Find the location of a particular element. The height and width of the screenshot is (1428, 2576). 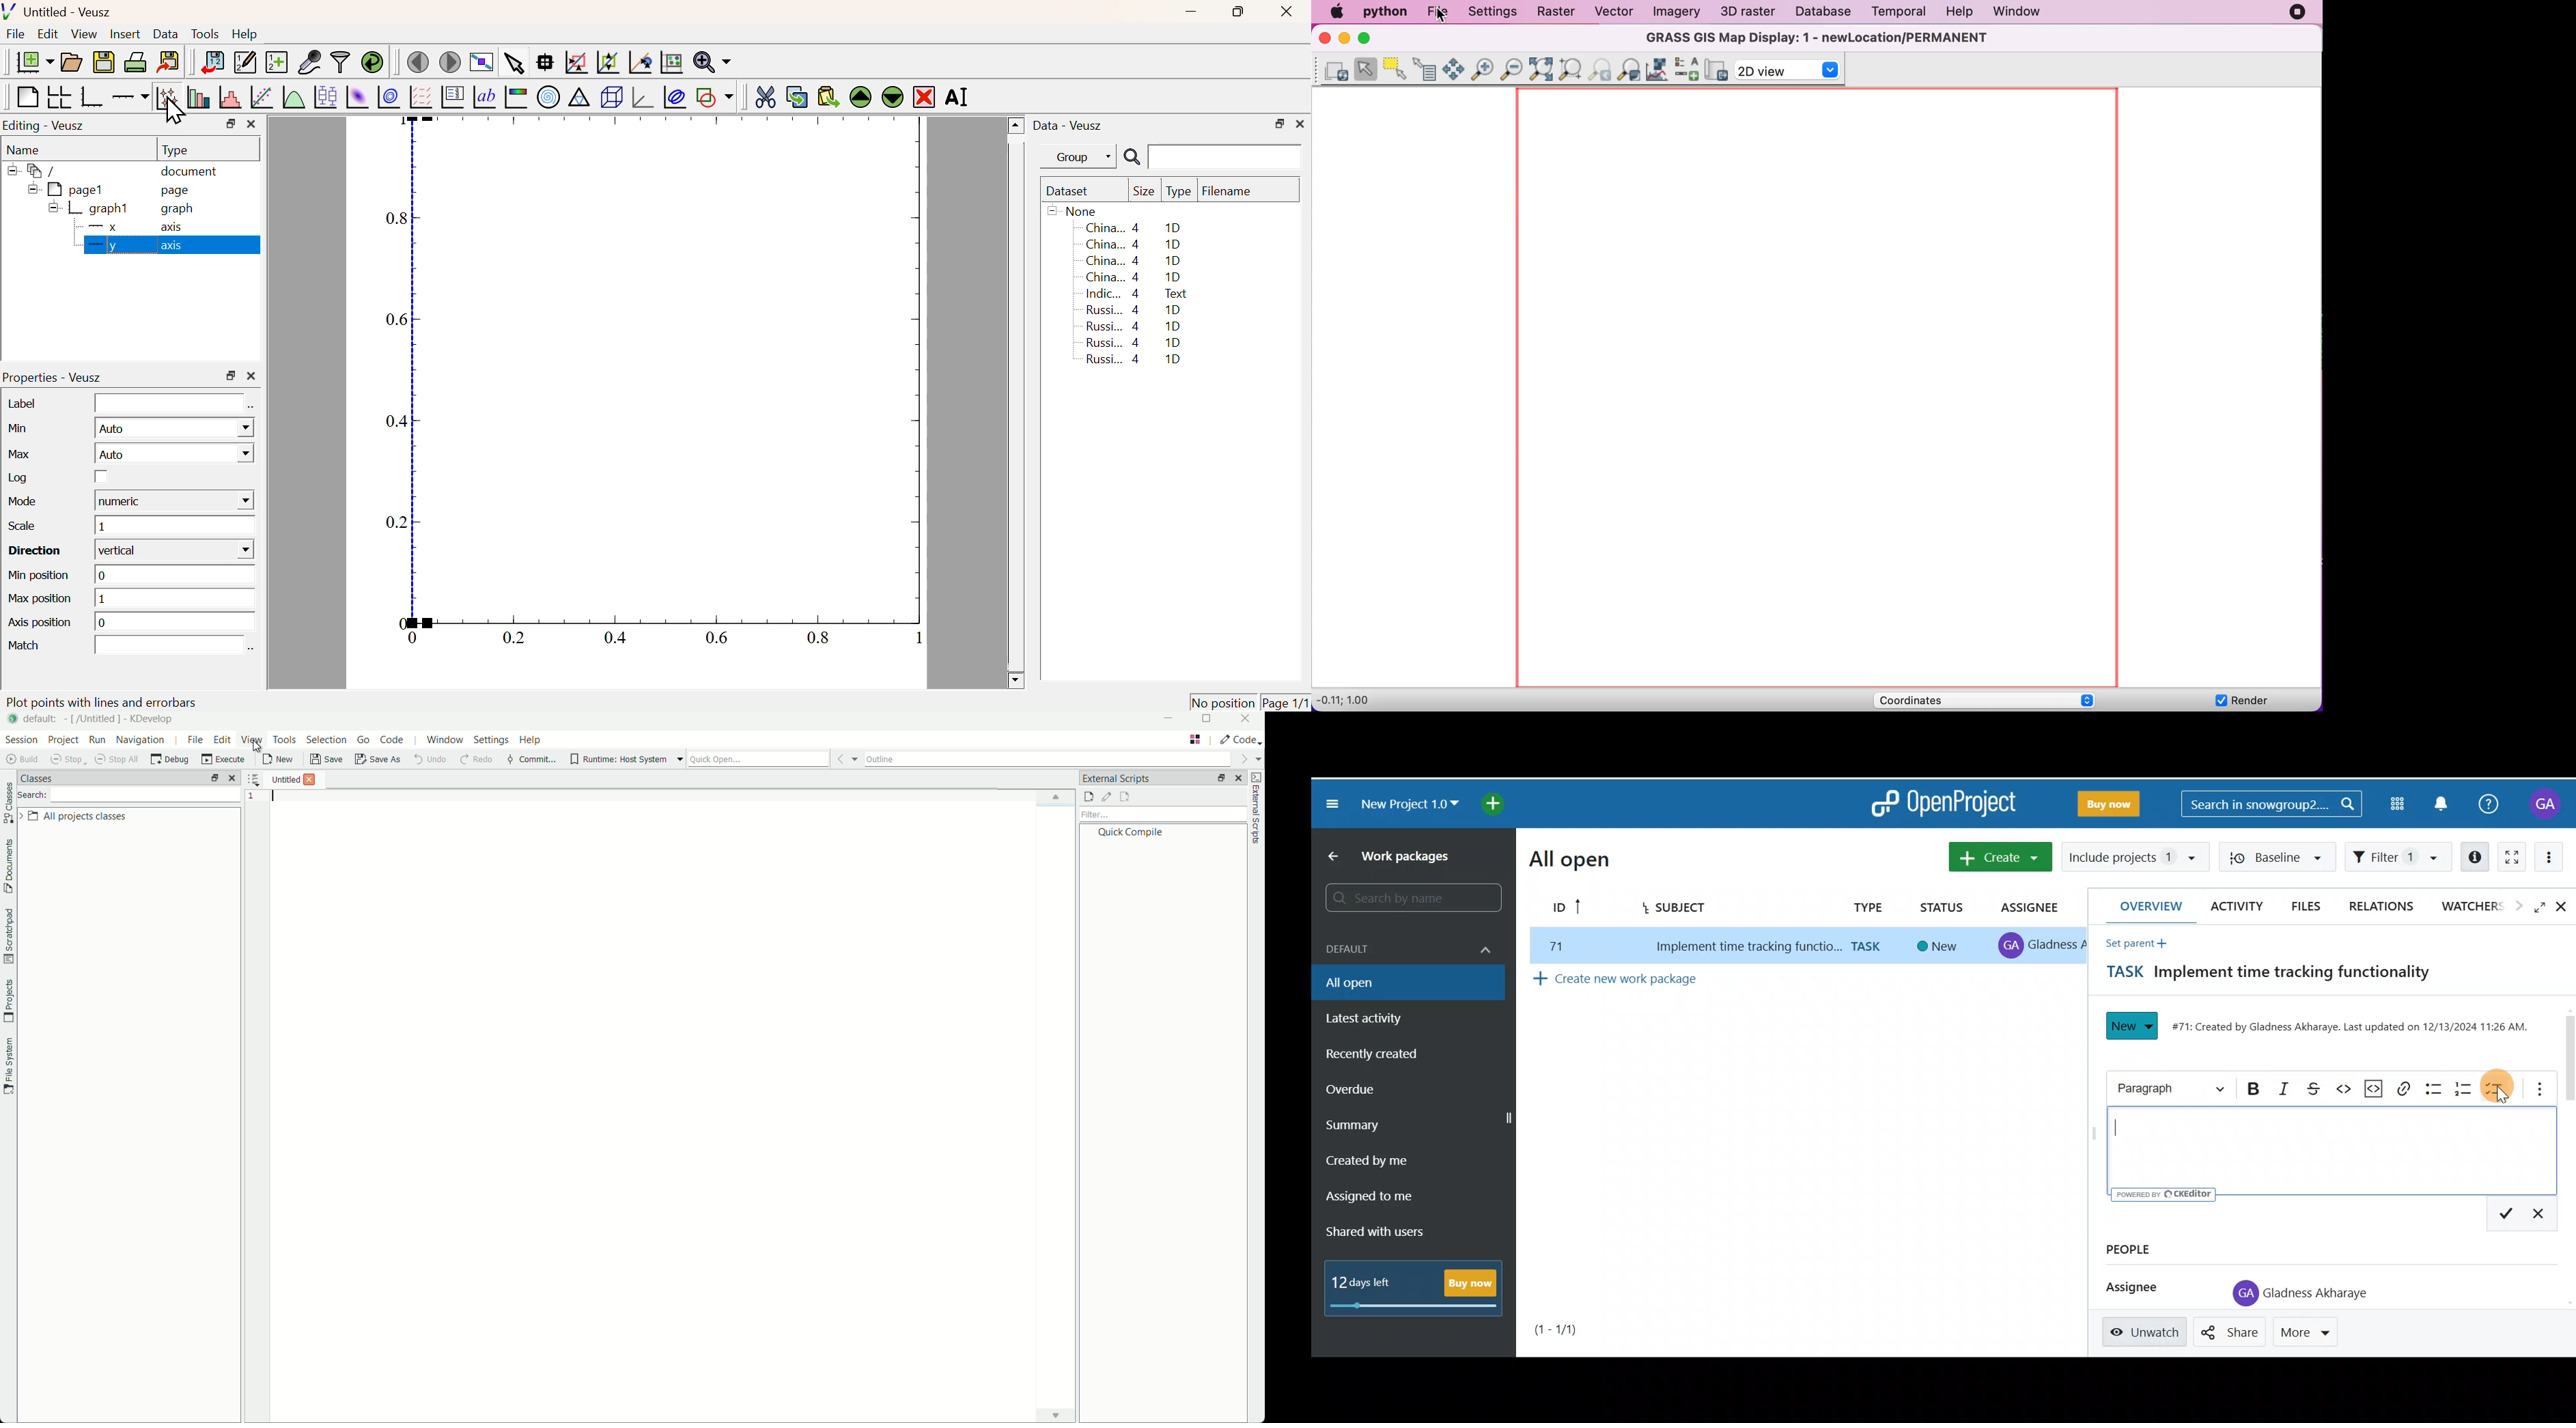

Buy now is located at coordinates (2107, 804).